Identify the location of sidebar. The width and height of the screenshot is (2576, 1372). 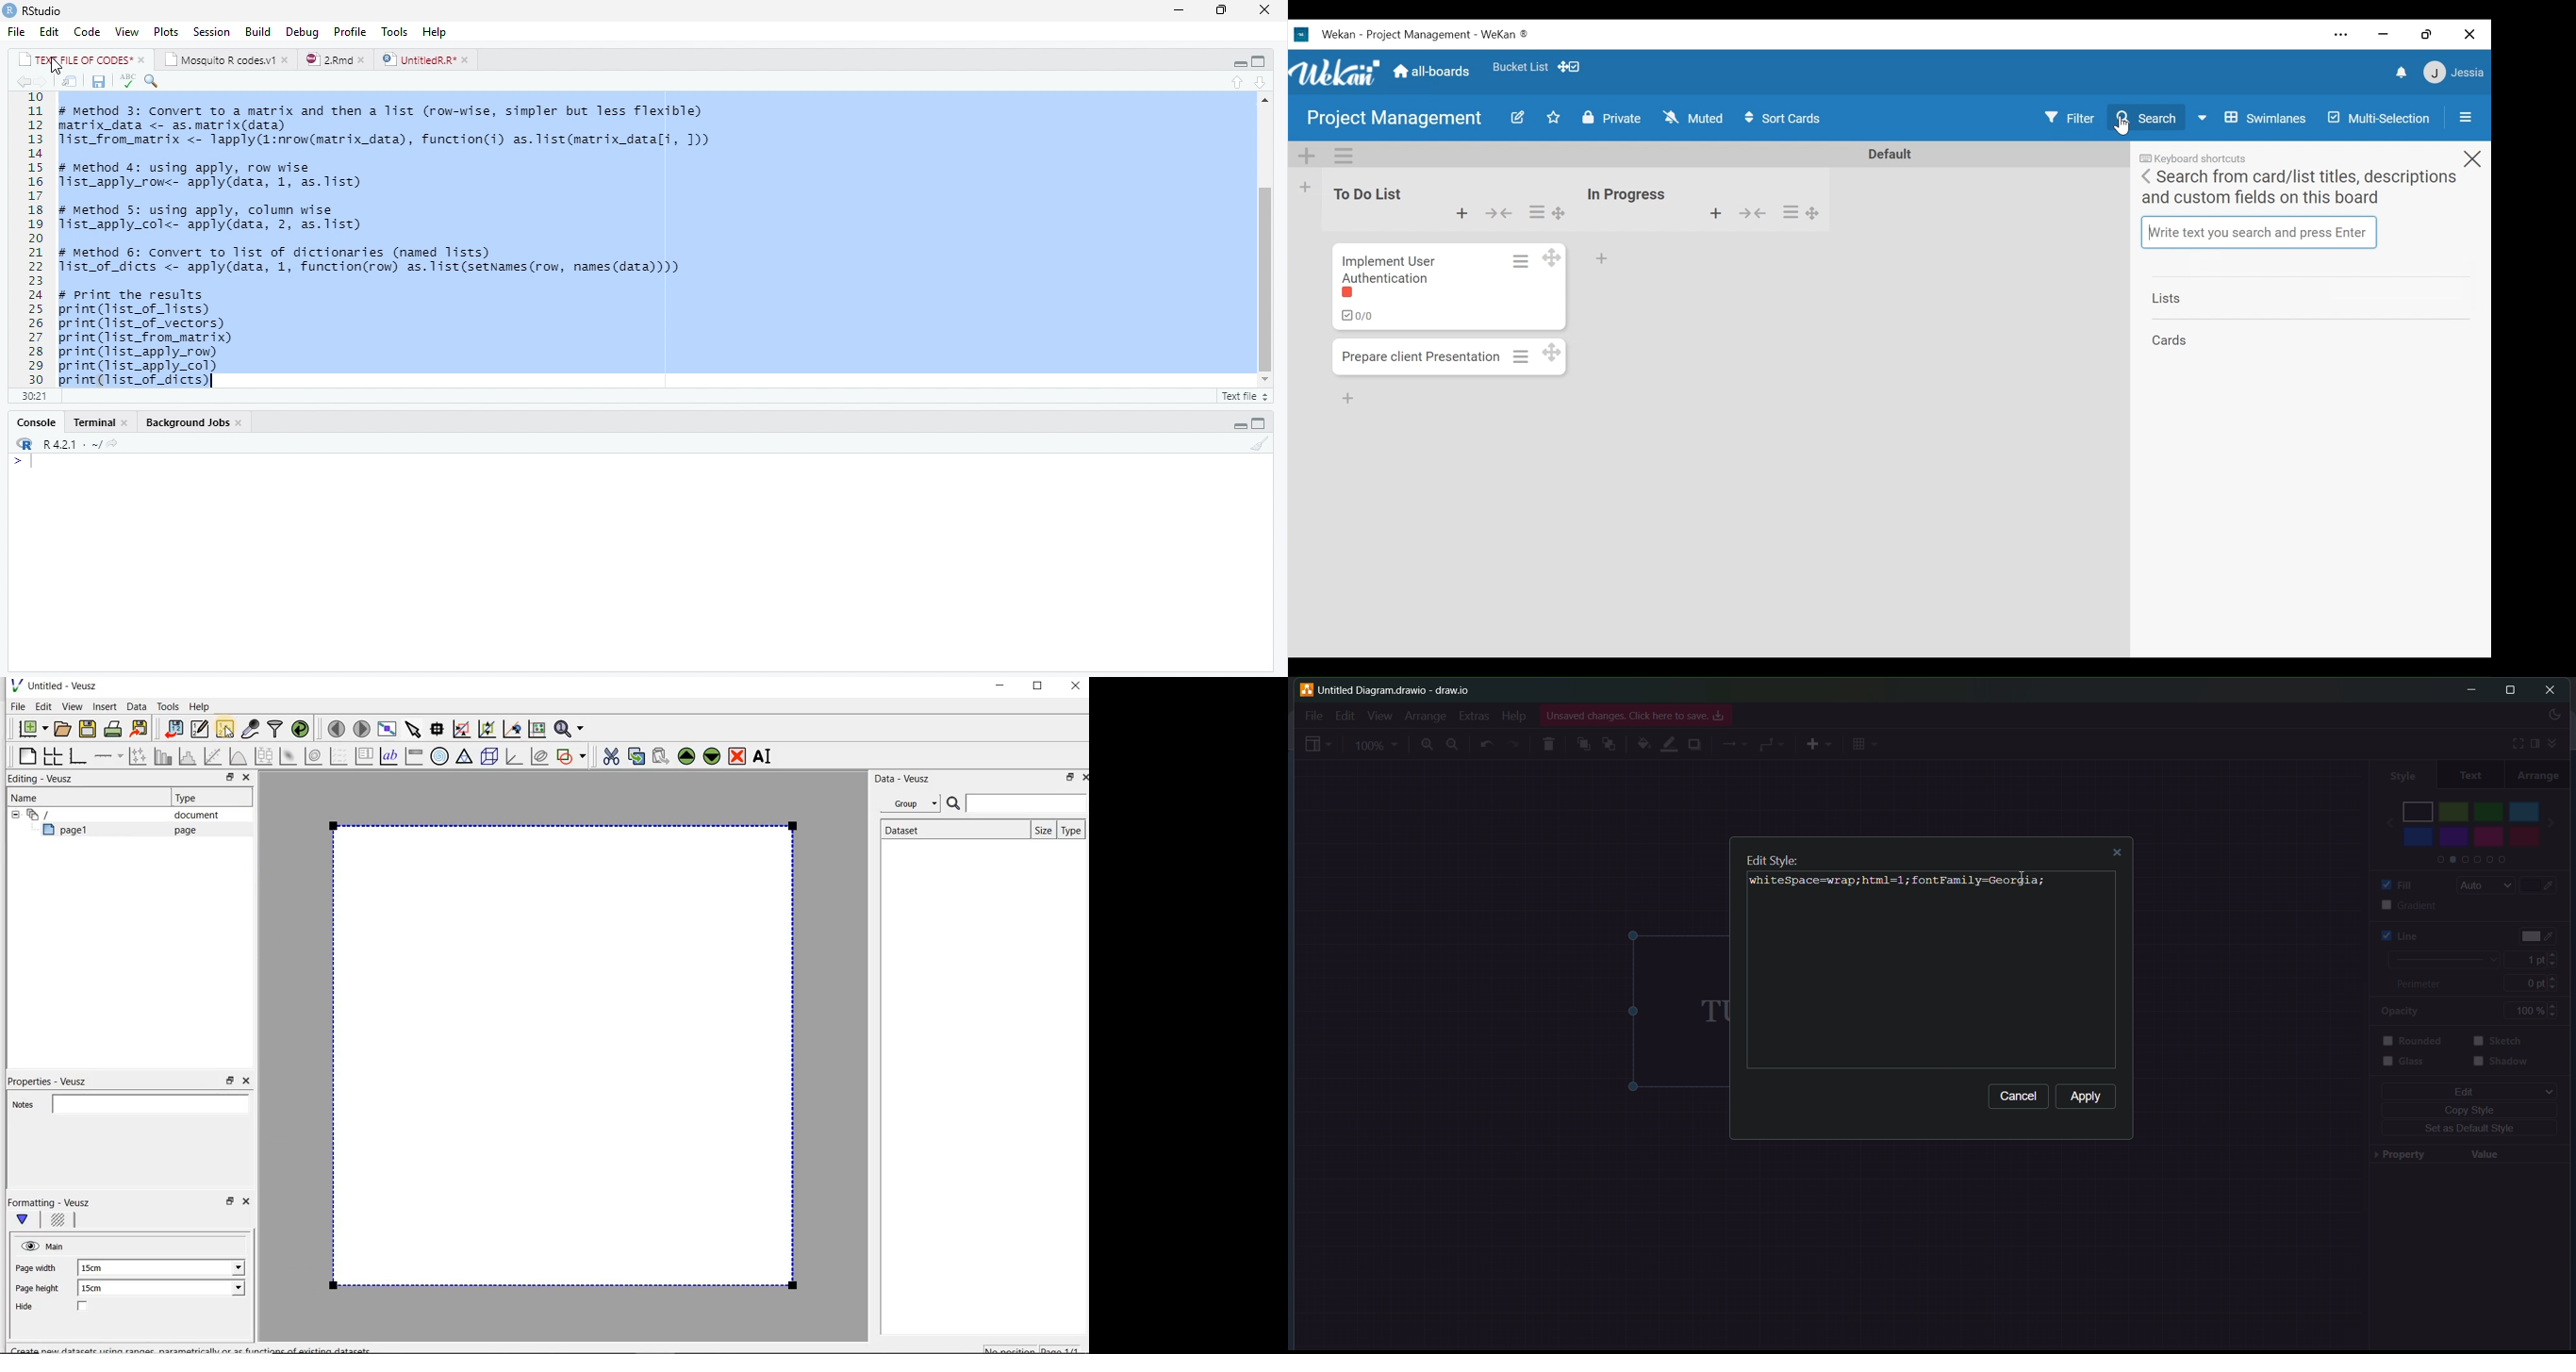
(1318, 746).